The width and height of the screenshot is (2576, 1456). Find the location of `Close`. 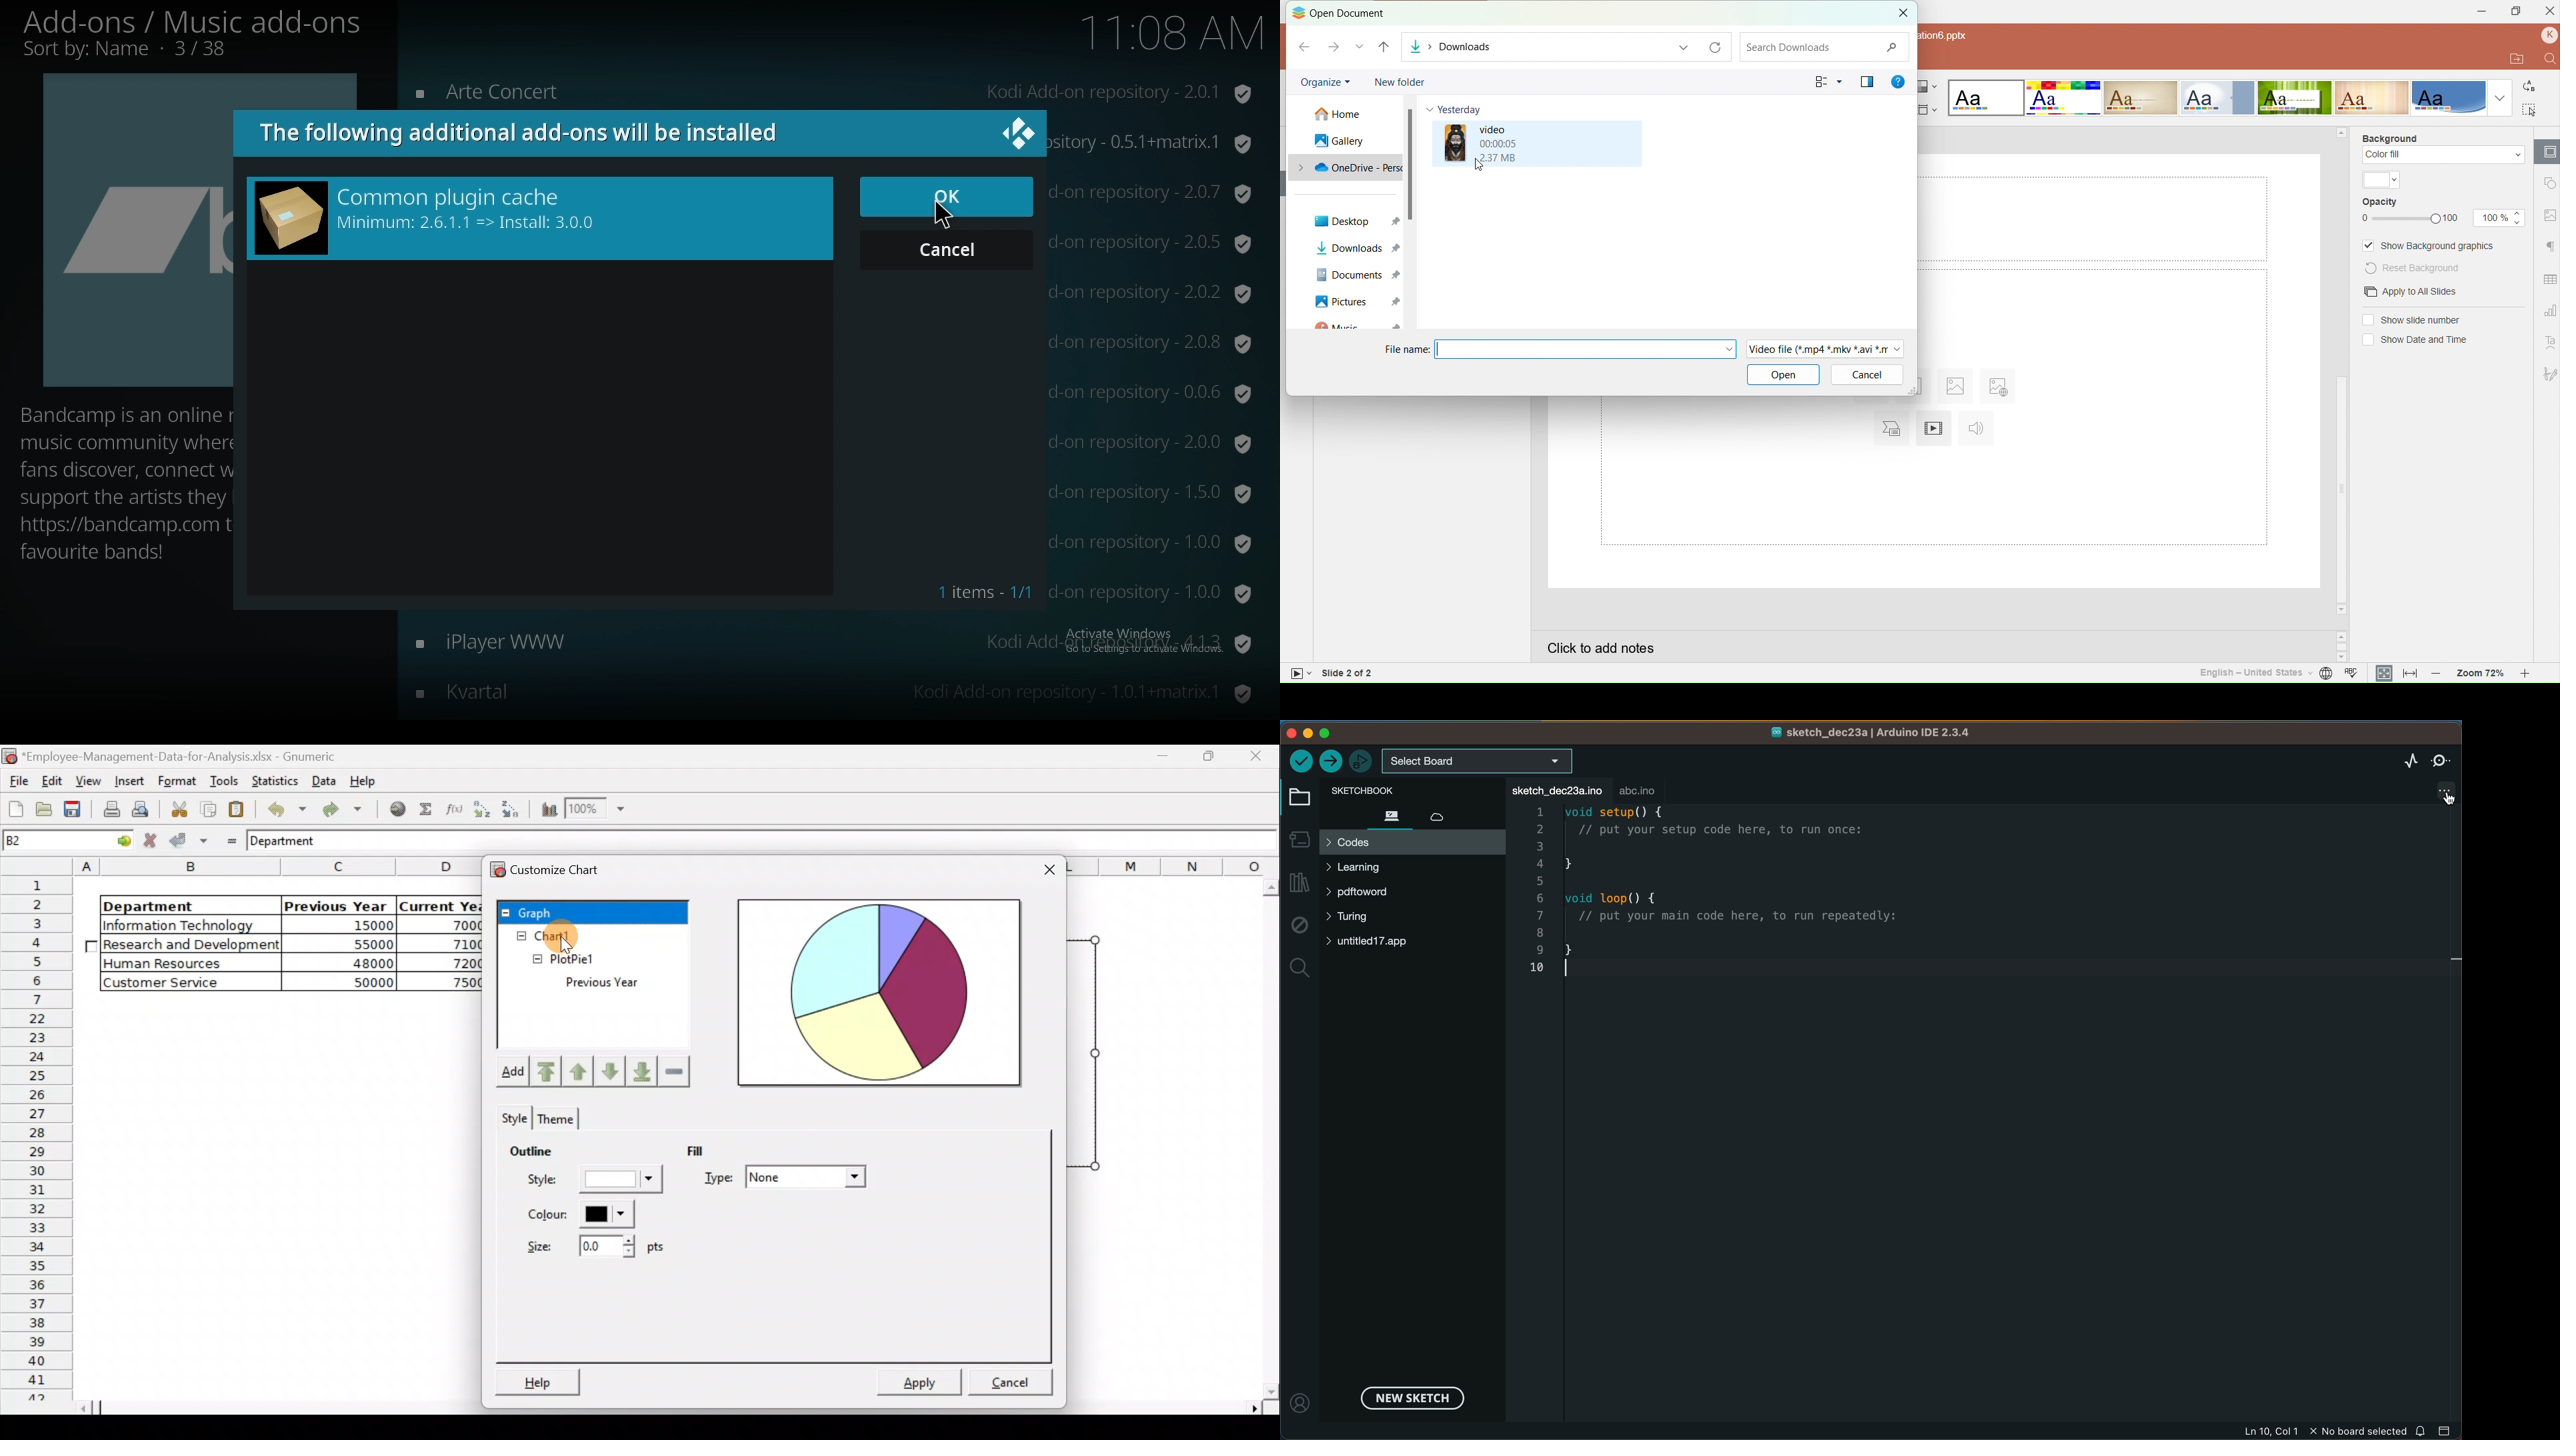

Close is located at coordinates (2548, 11).